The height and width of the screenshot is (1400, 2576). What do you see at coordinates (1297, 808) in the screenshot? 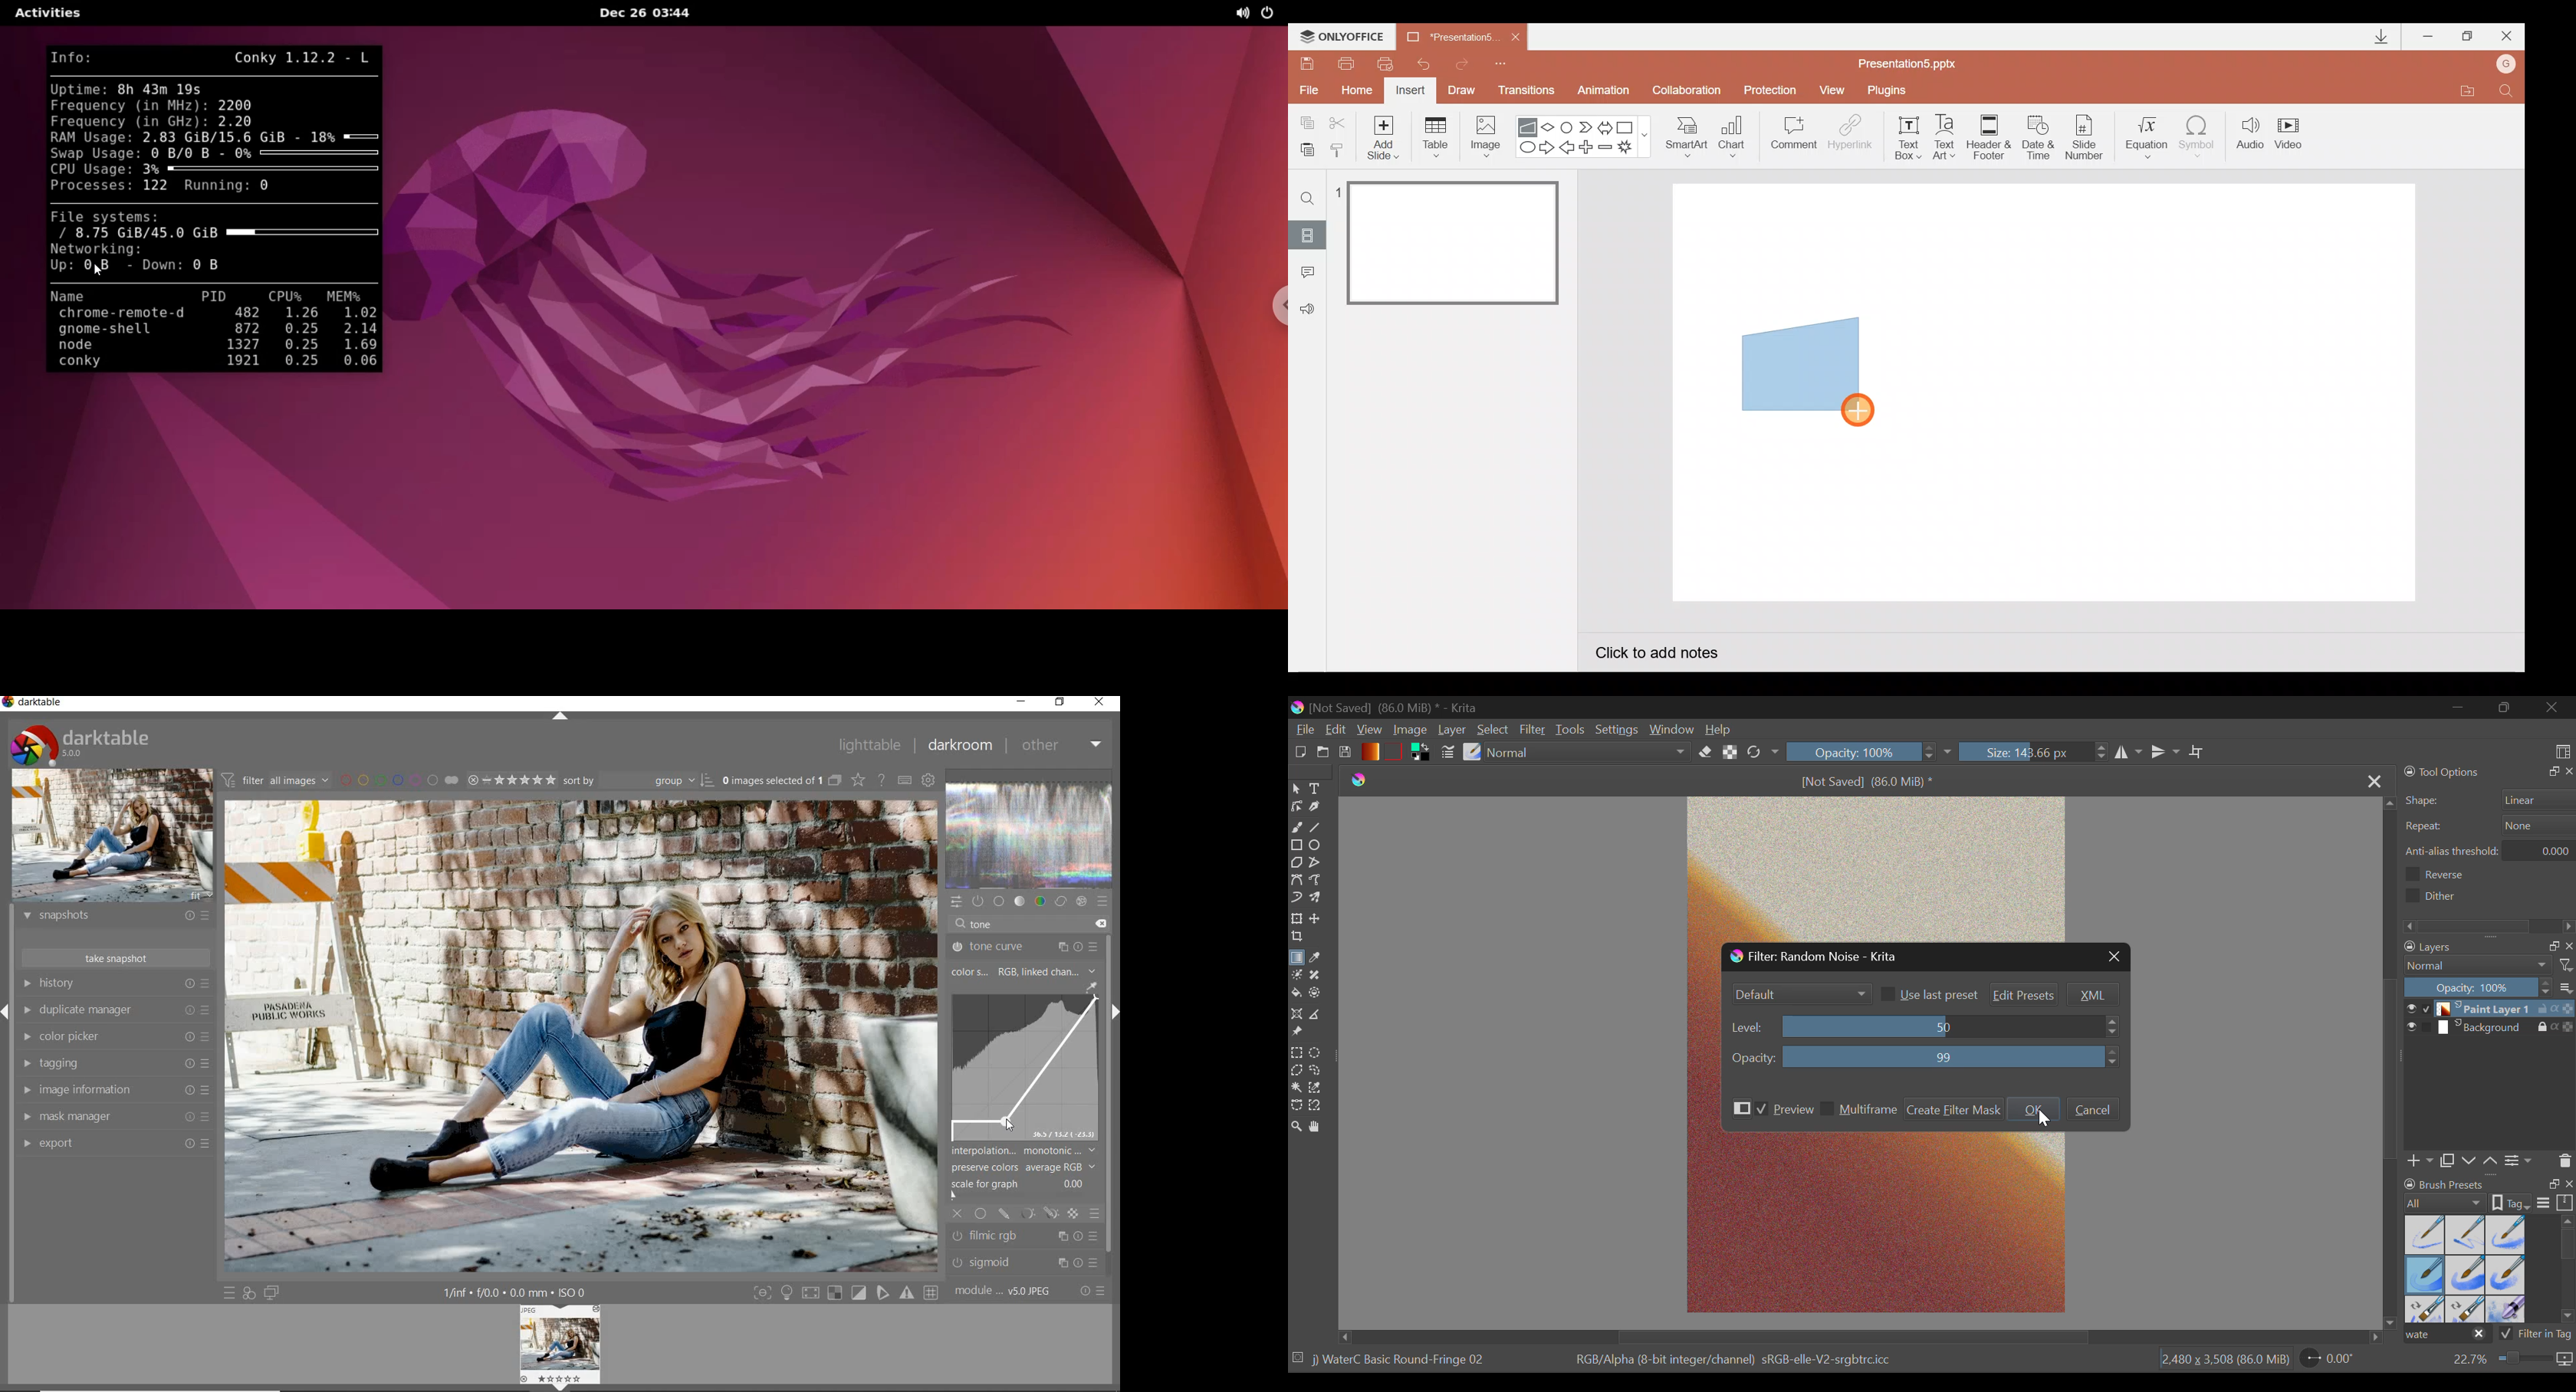
I see `Edit Shapes` at bounding box center [1297, 808].